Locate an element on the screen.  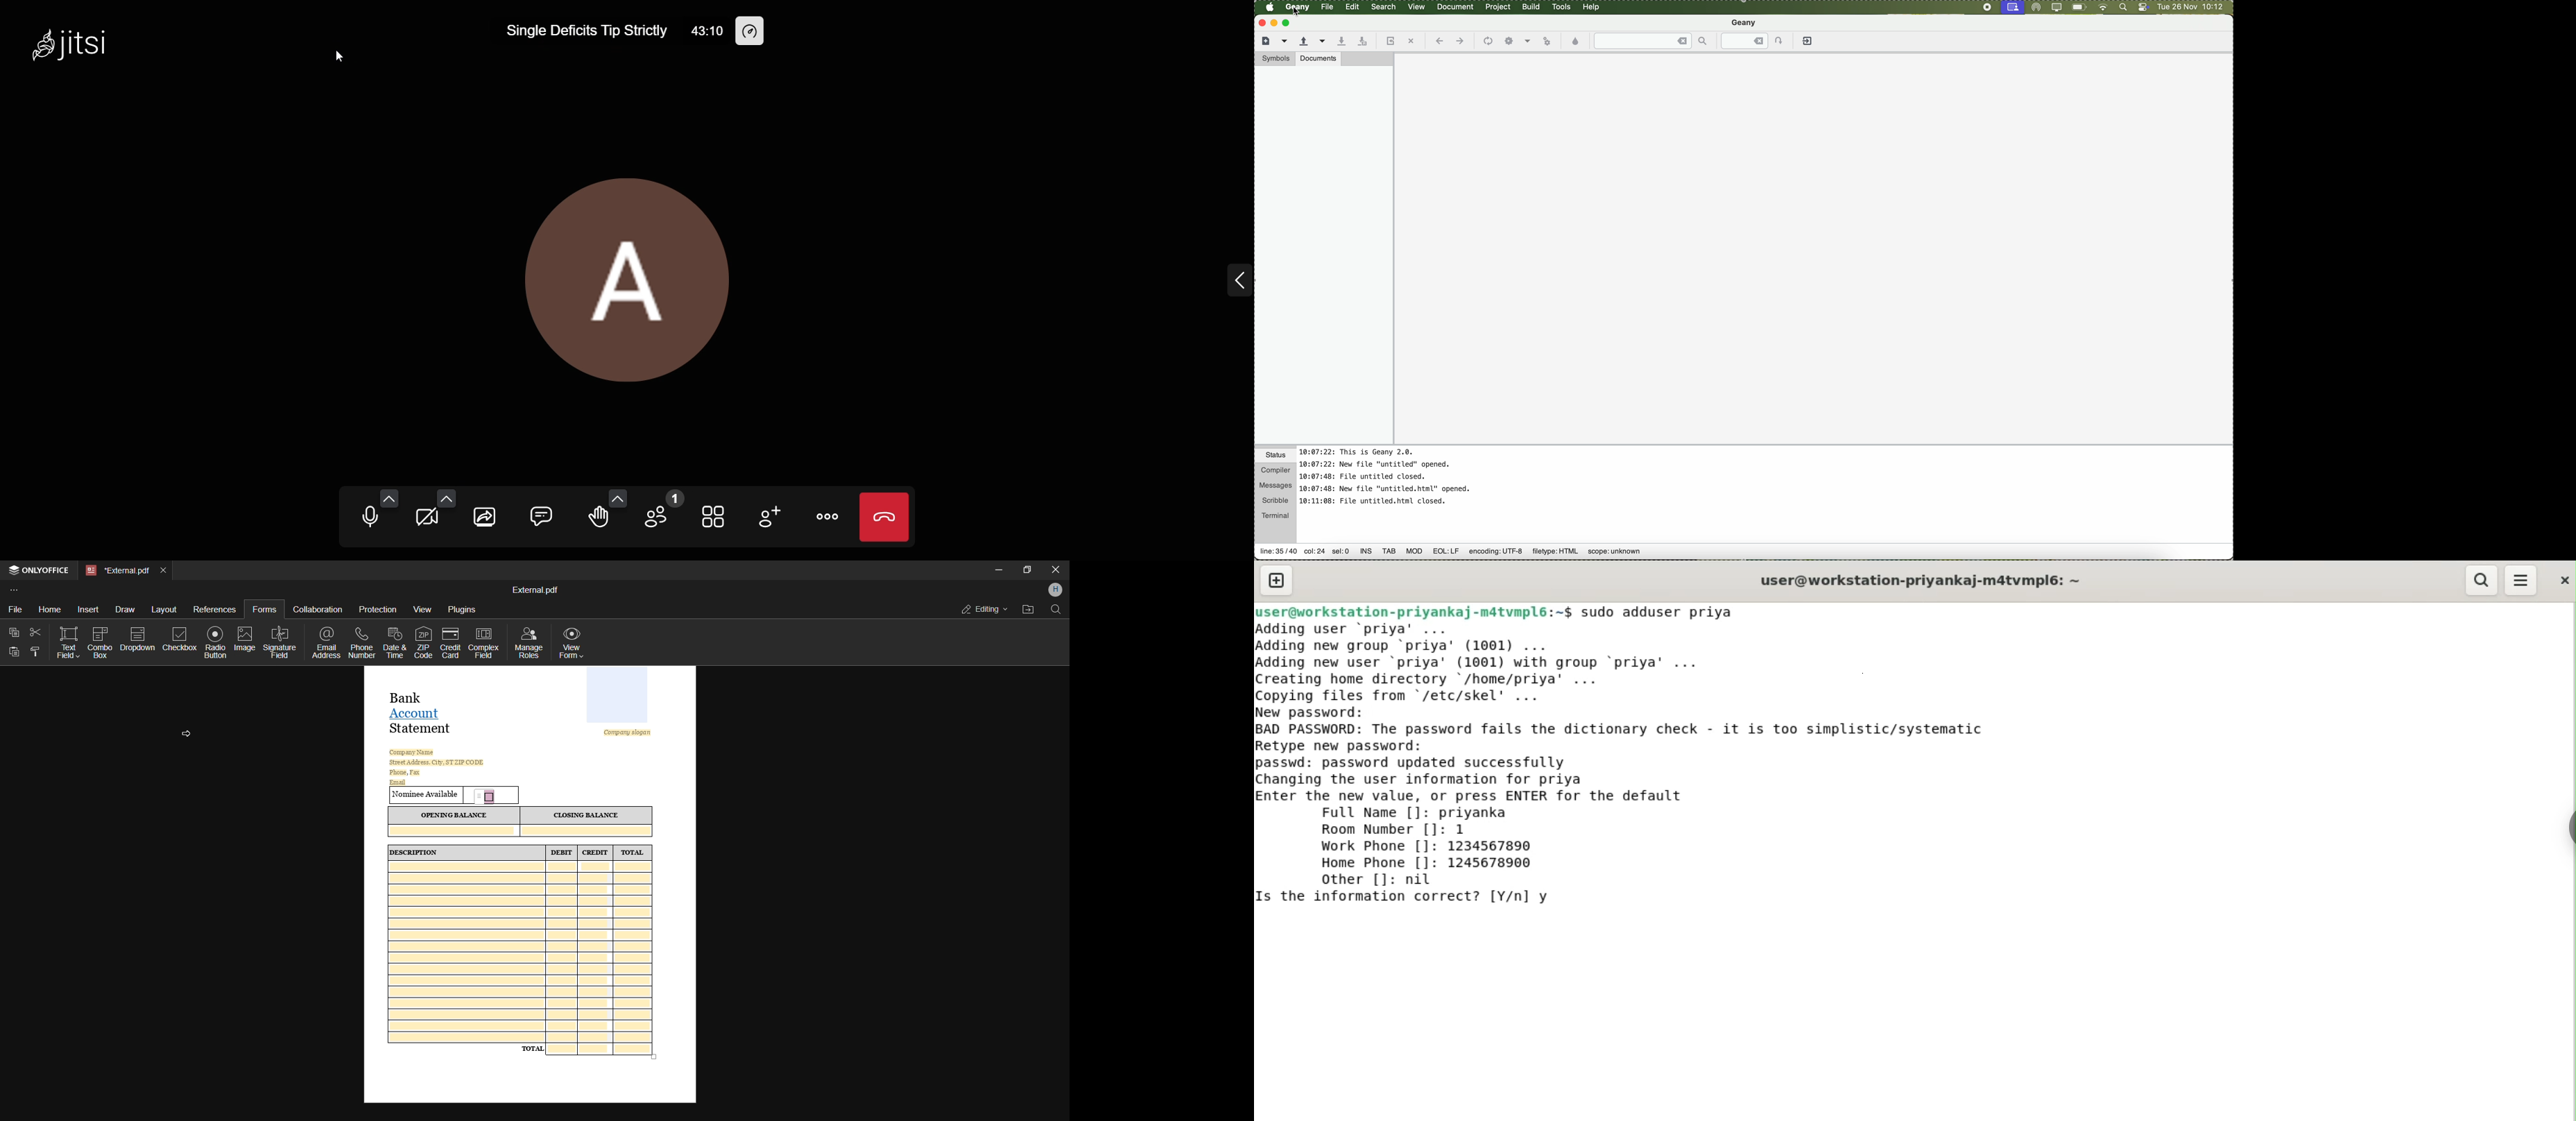
image is located at coordinates (246, 639).